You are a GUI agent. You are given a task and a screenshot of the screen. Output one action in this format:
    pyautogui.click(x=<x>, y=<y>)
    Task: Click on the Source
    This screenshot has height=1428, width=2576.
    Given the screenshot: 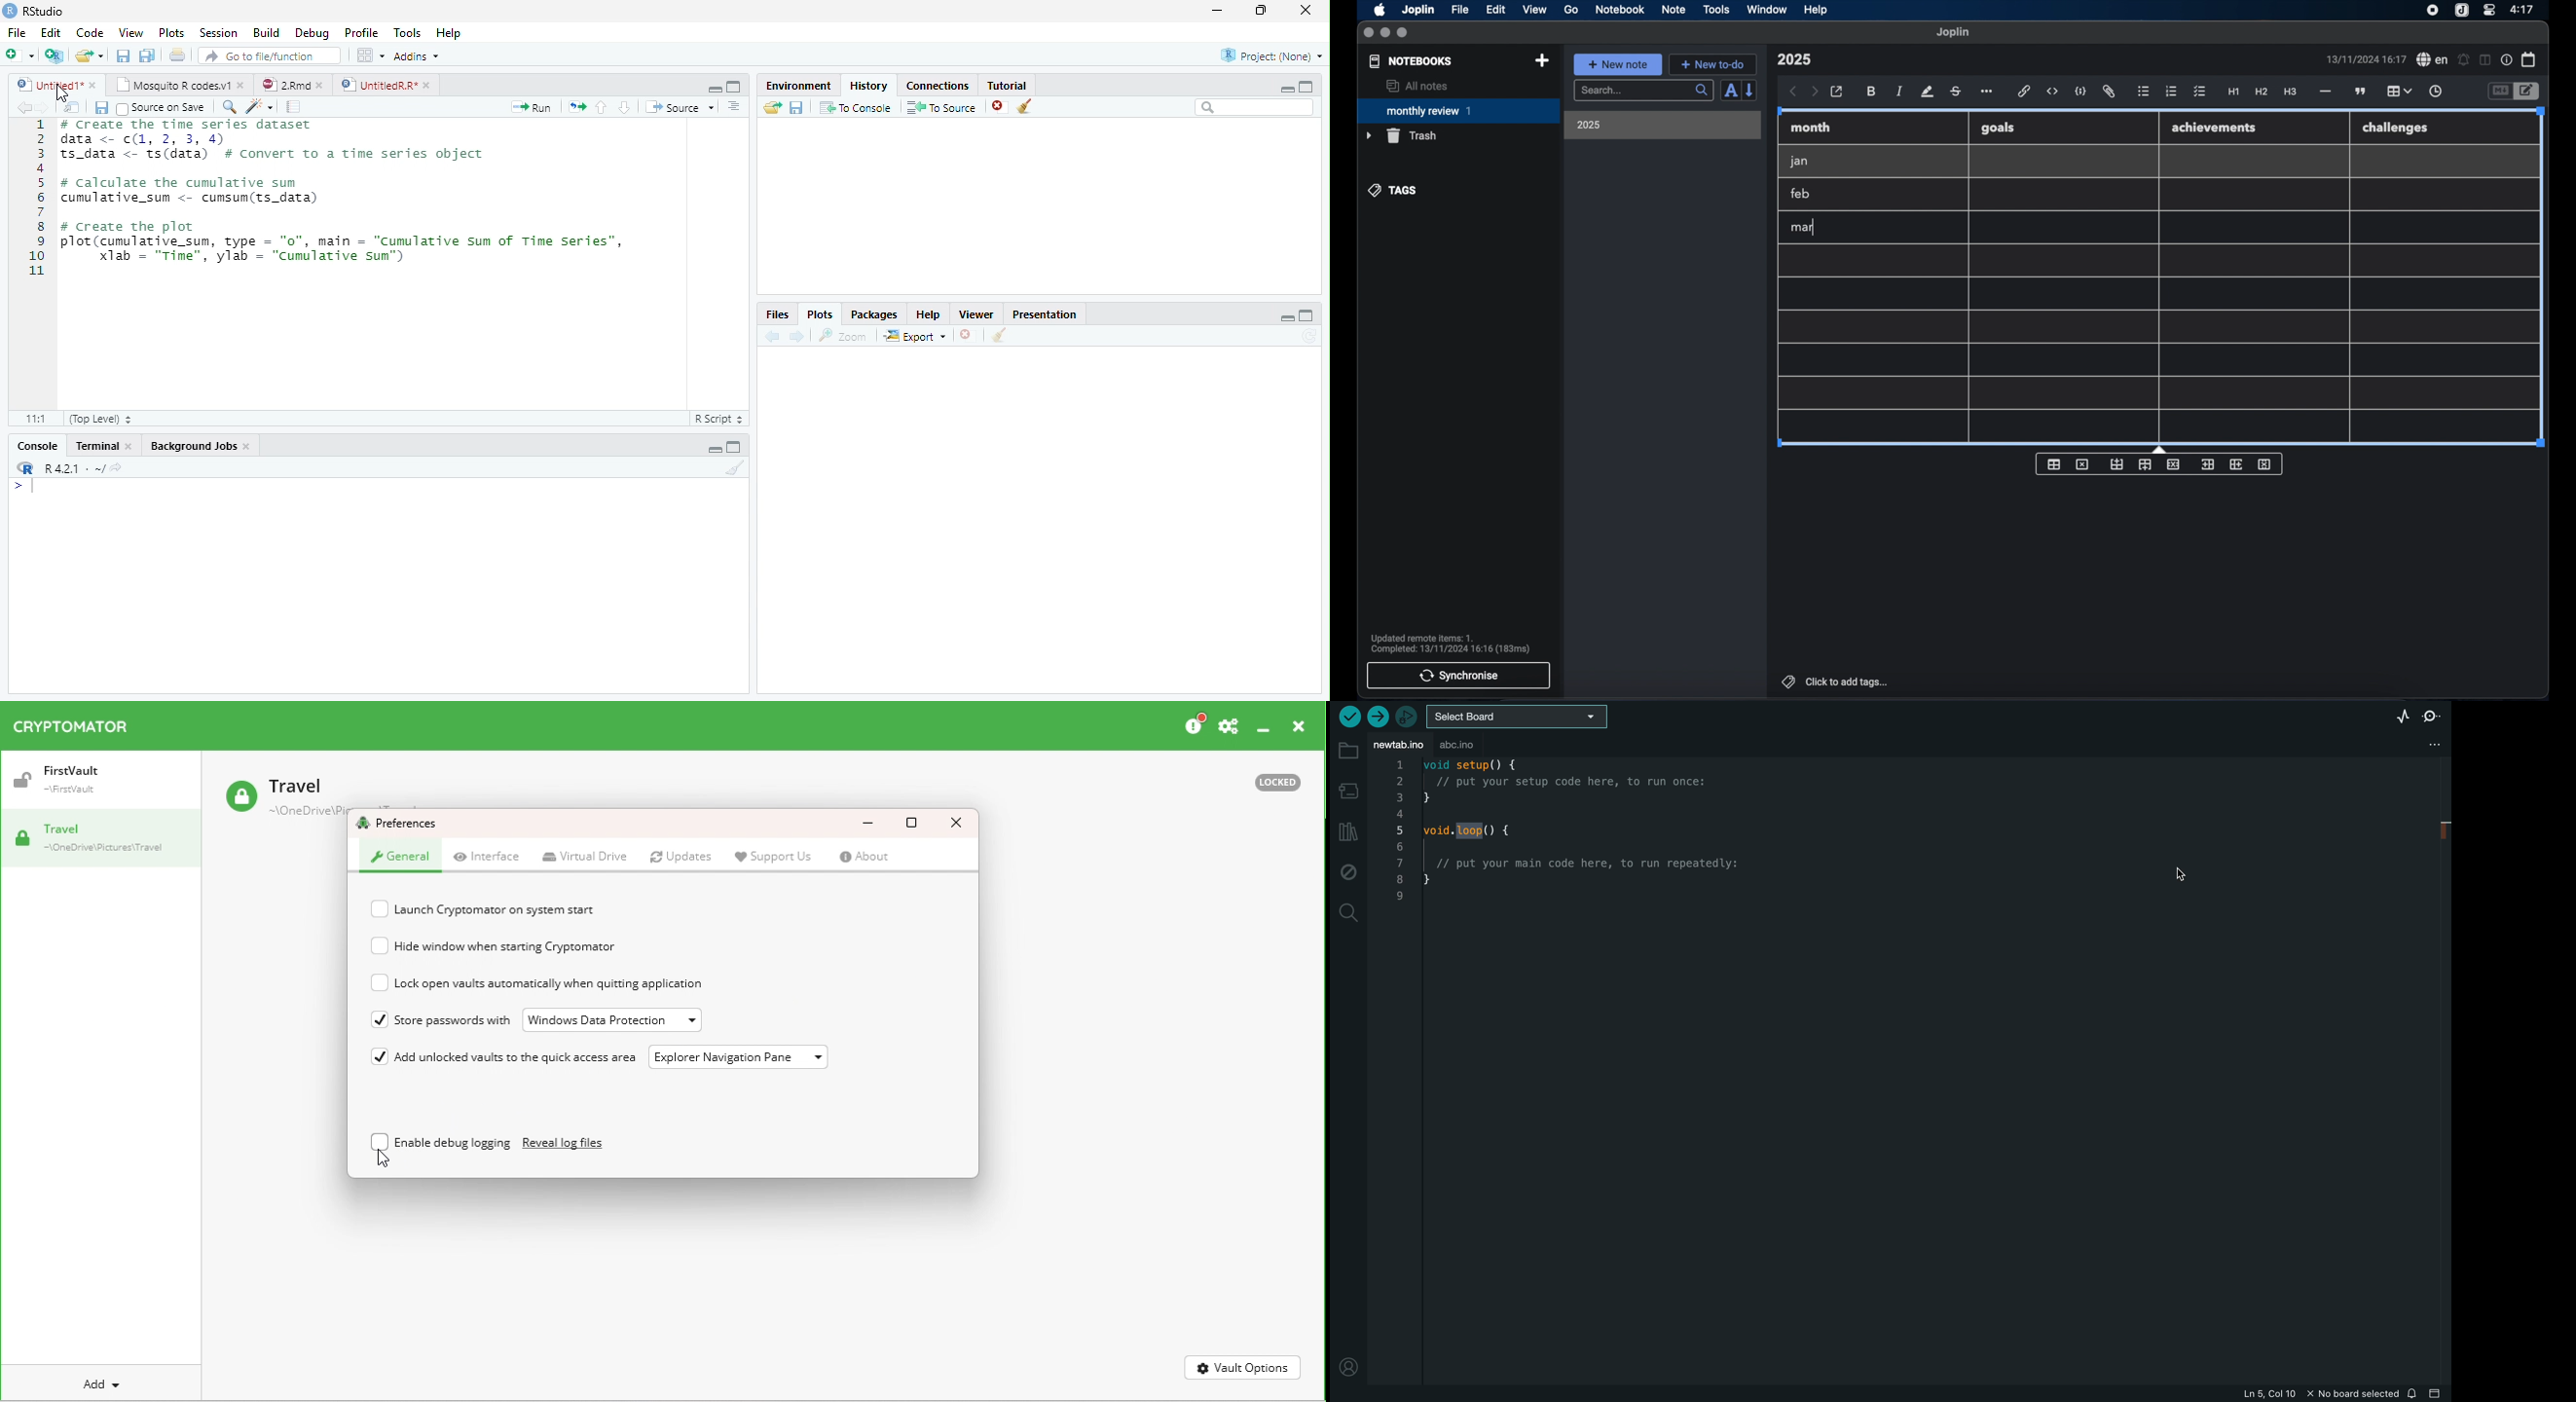 What is the action you would take?
    pyautogui.click(x=679, y=107)
    